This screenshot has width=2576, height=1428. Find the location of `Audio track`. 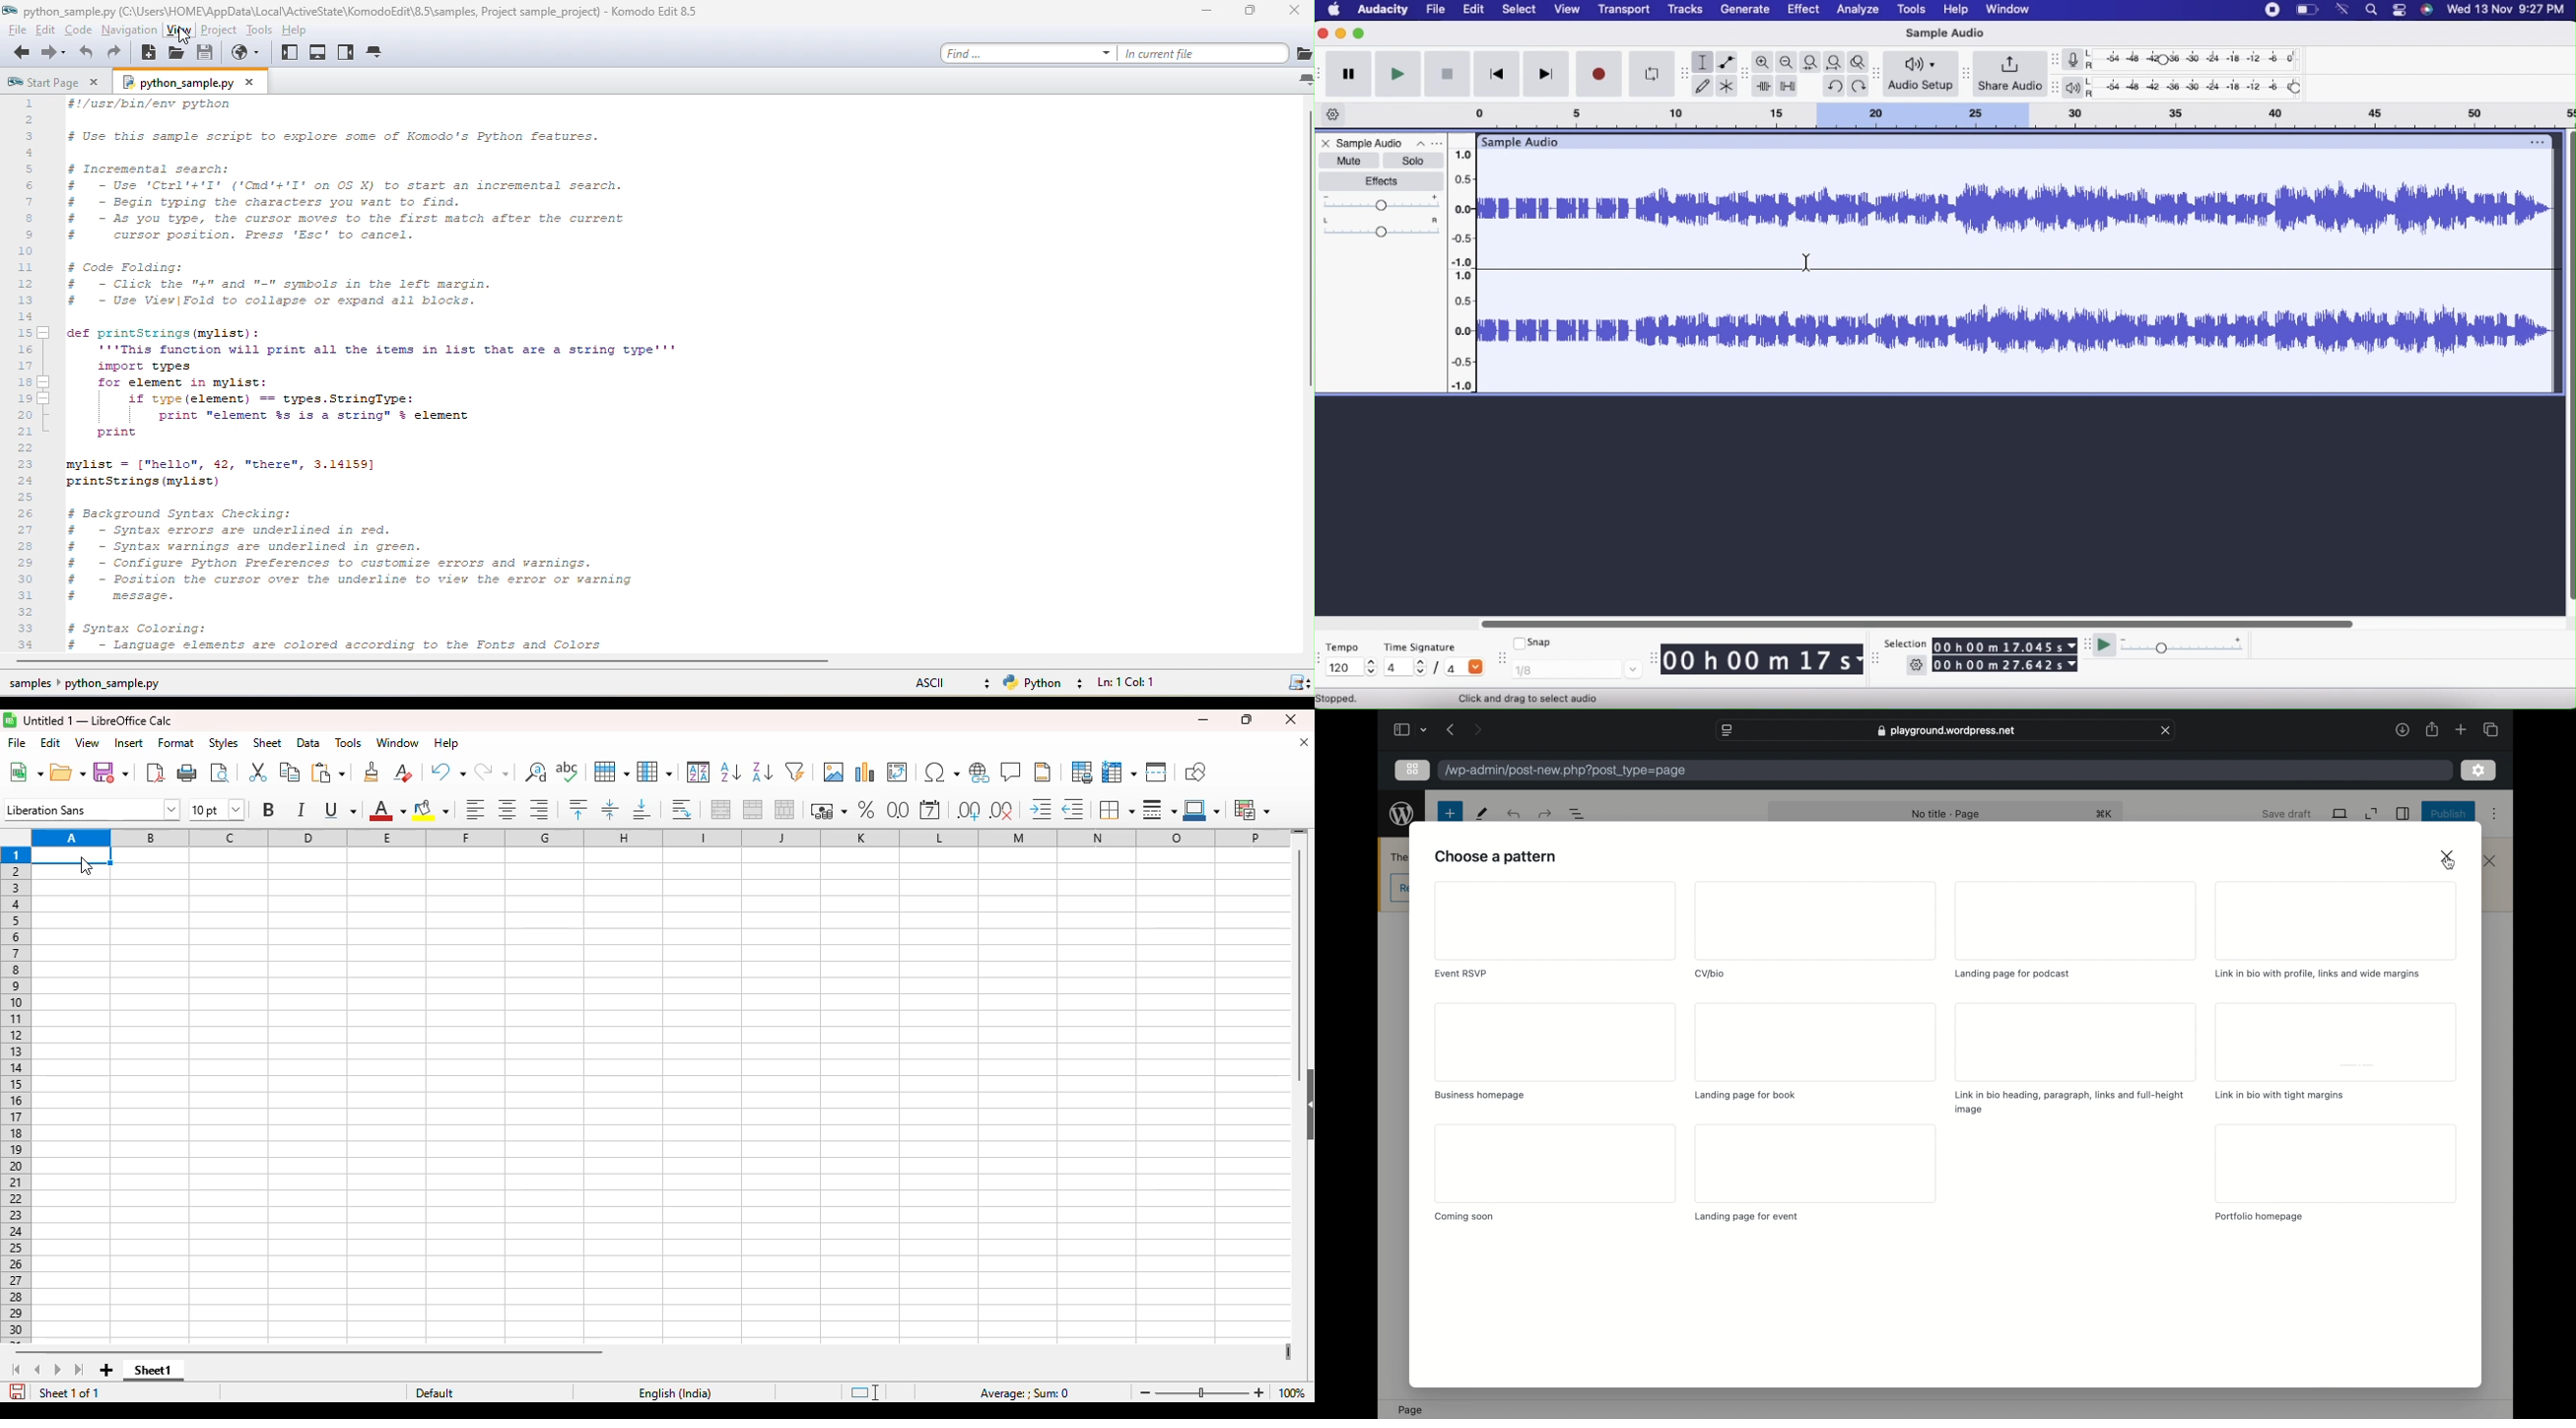

Audio track is located at coordinates (2018, 208).